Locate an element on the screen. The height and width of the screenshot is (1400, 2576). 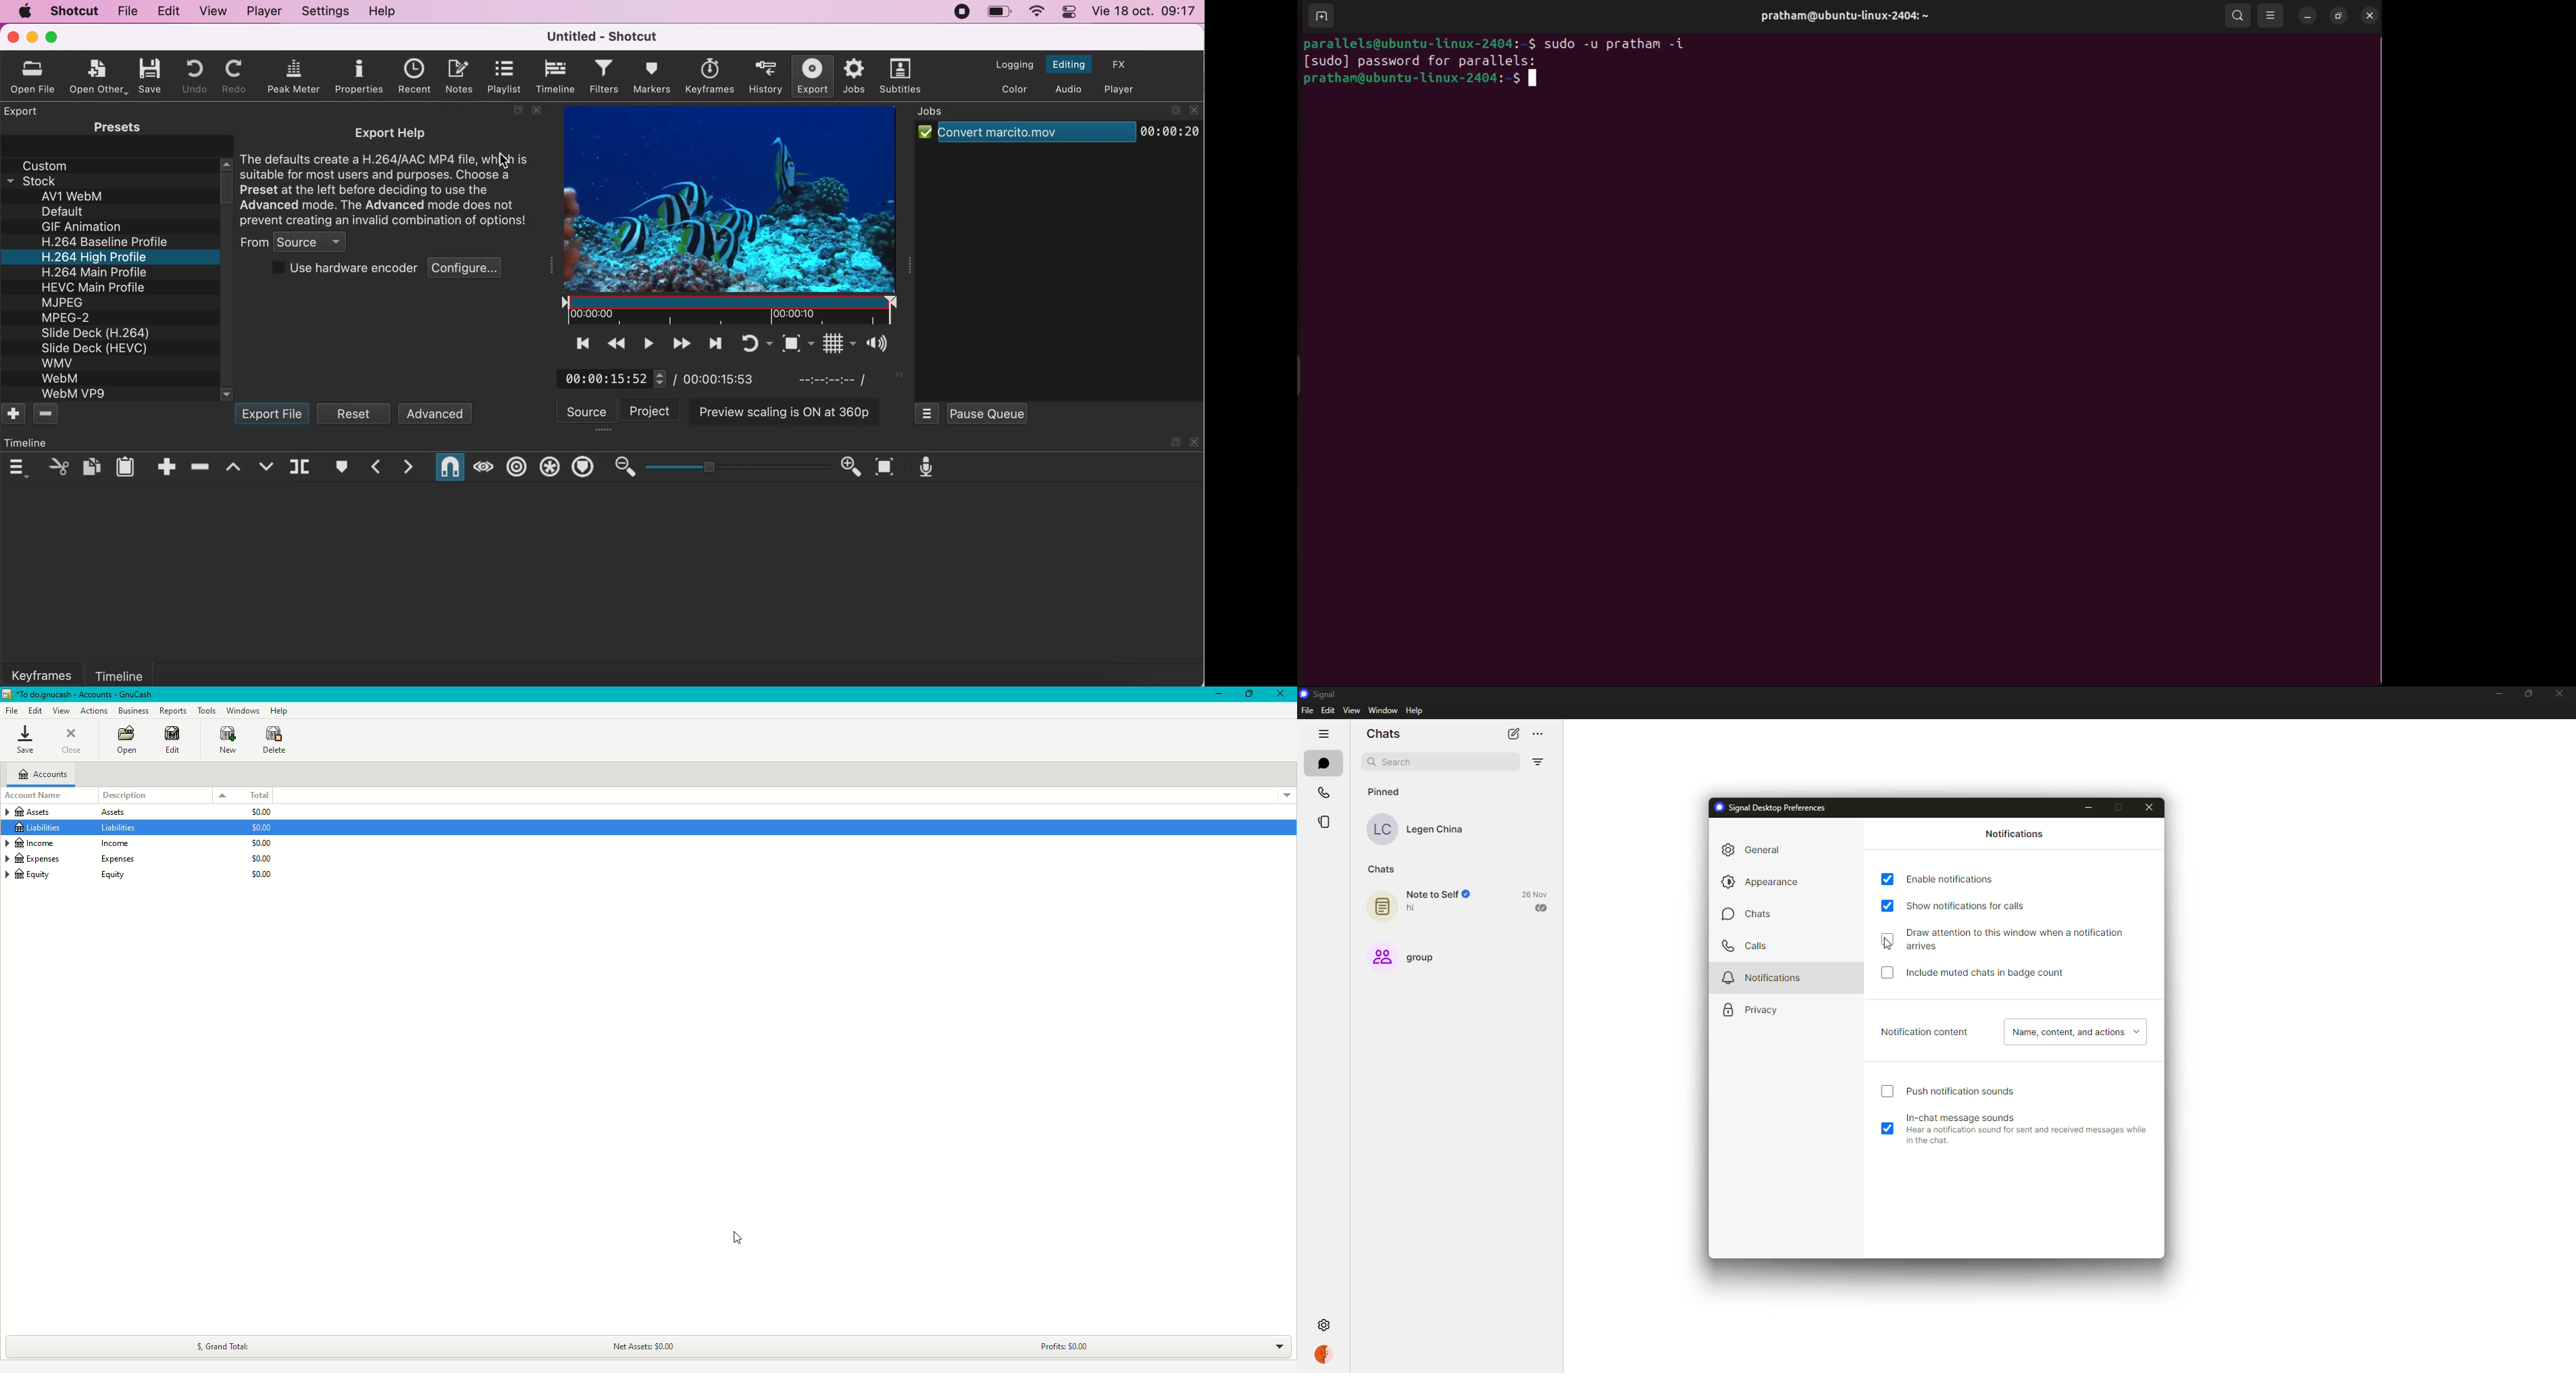
push notification sound is located at coordinates (1964, 1091).